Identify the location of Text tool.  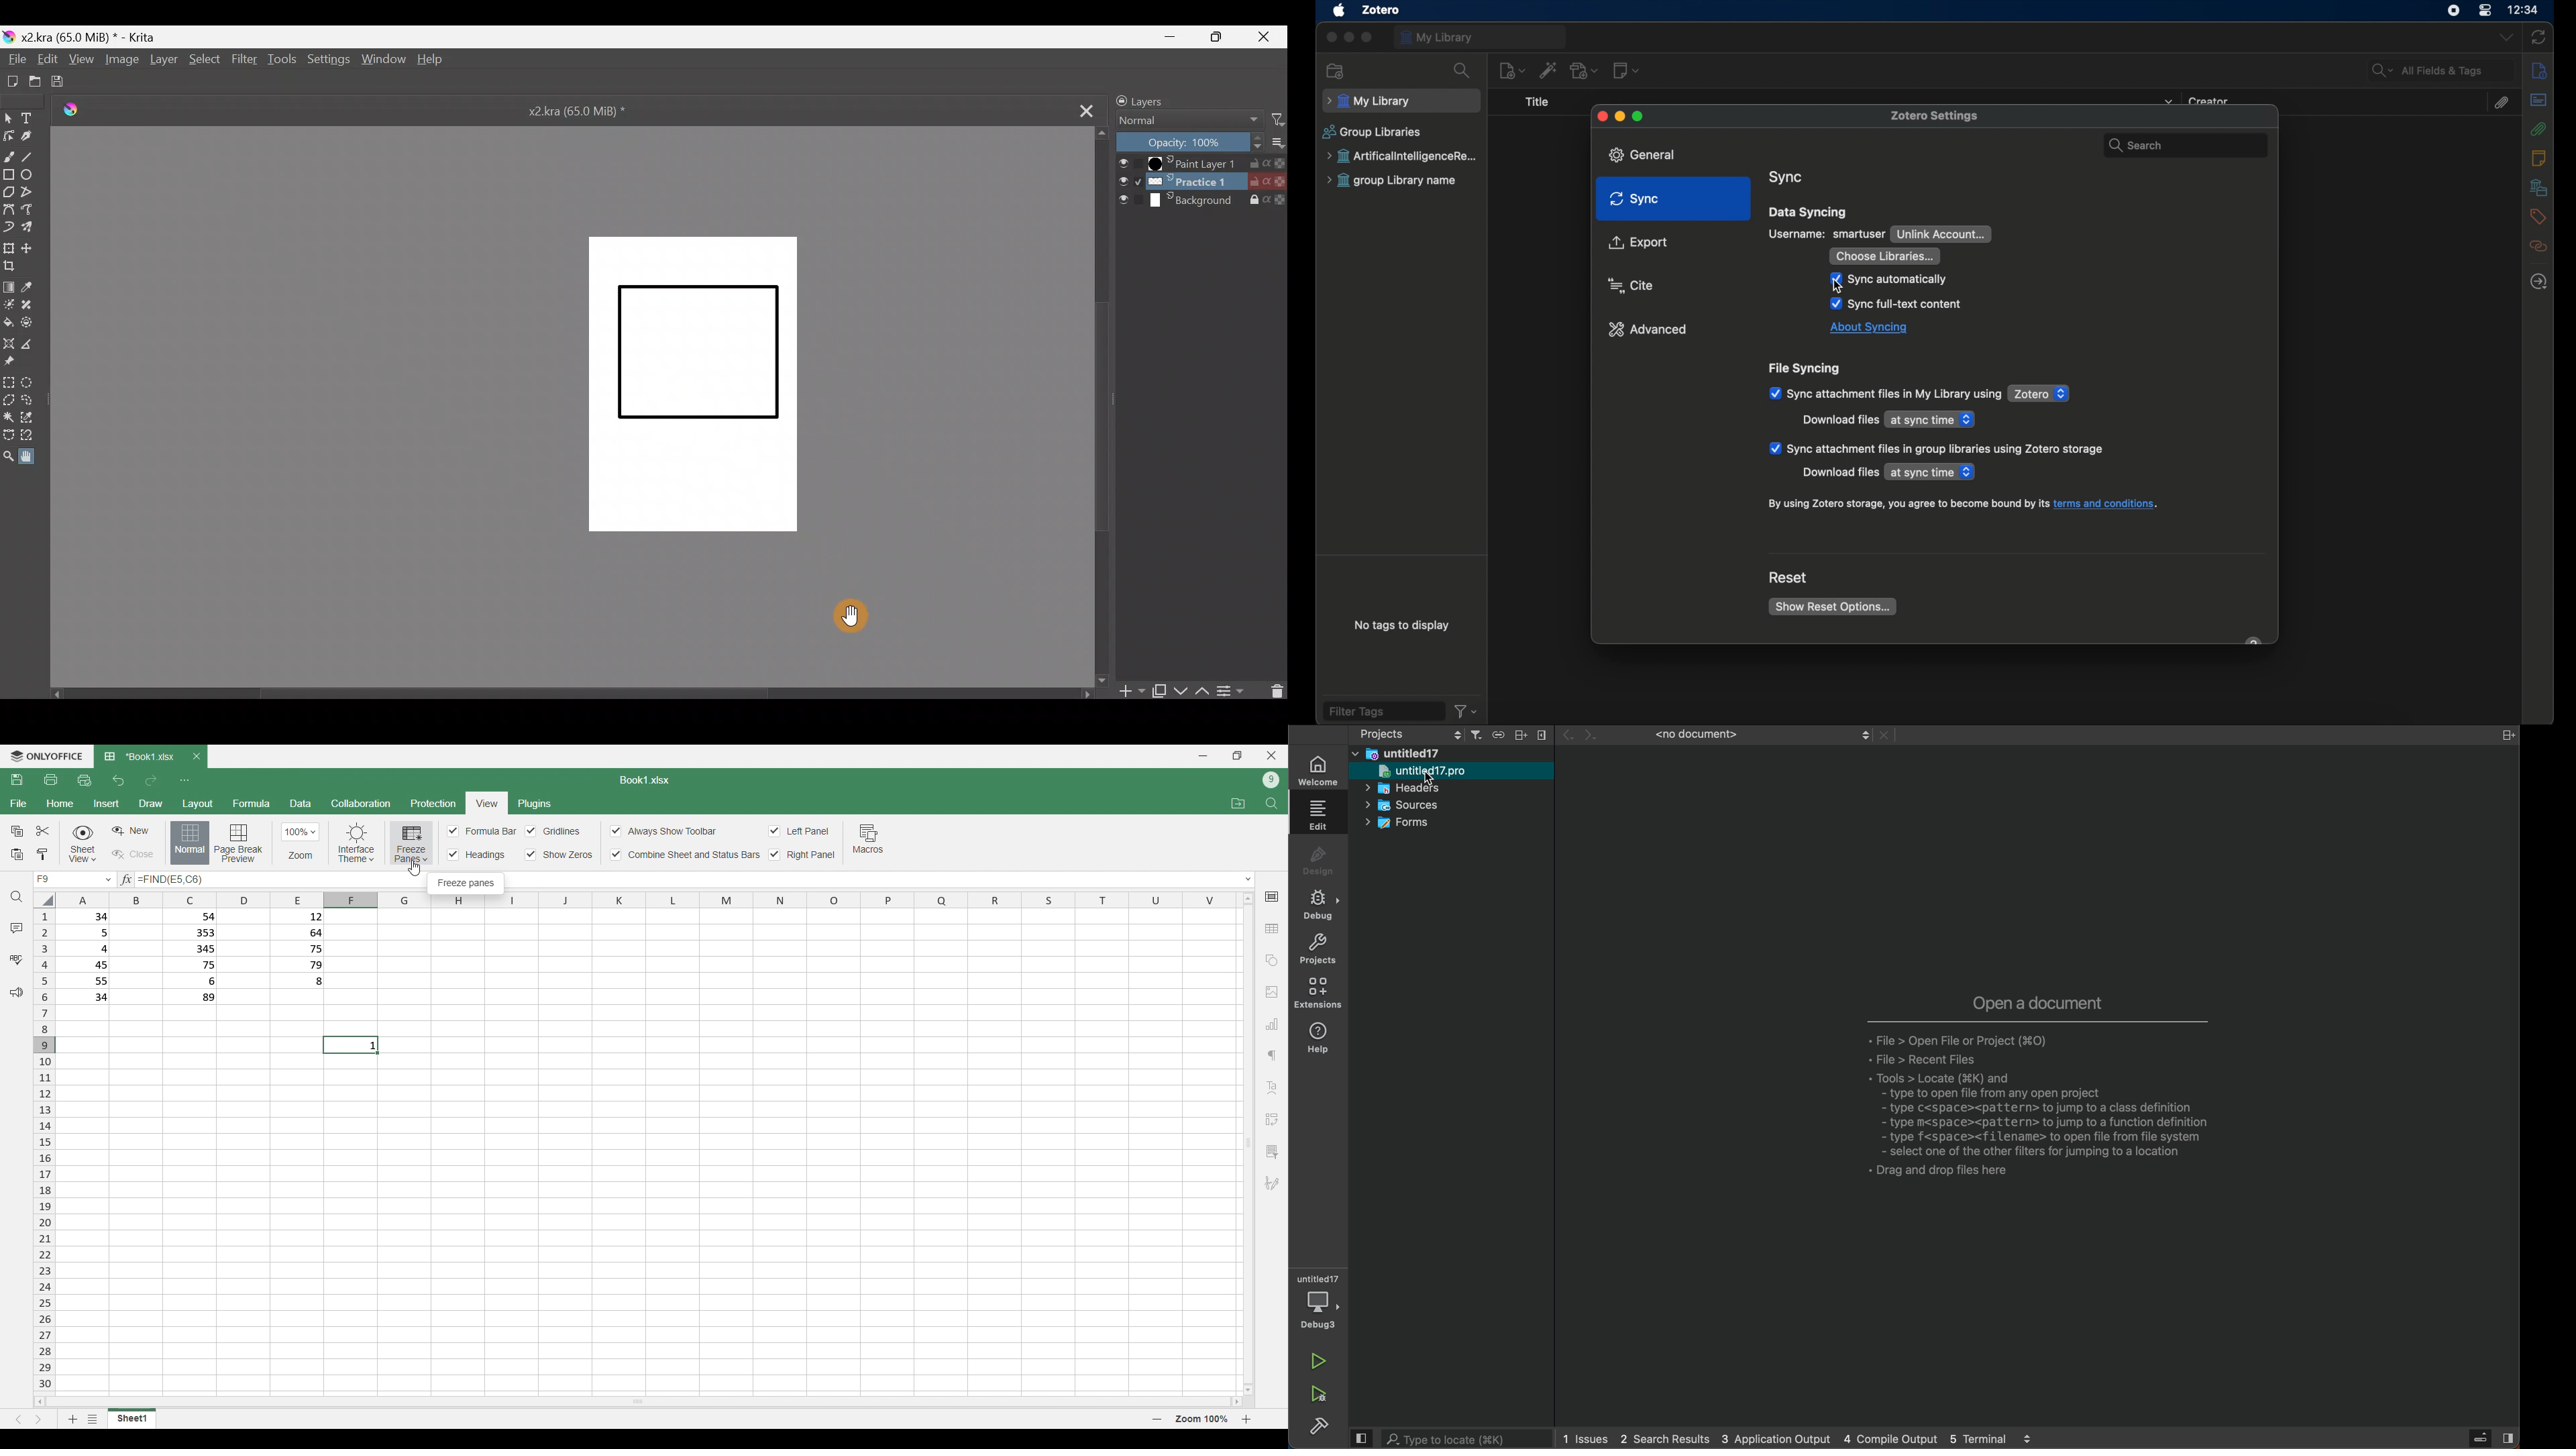
(30, 119).